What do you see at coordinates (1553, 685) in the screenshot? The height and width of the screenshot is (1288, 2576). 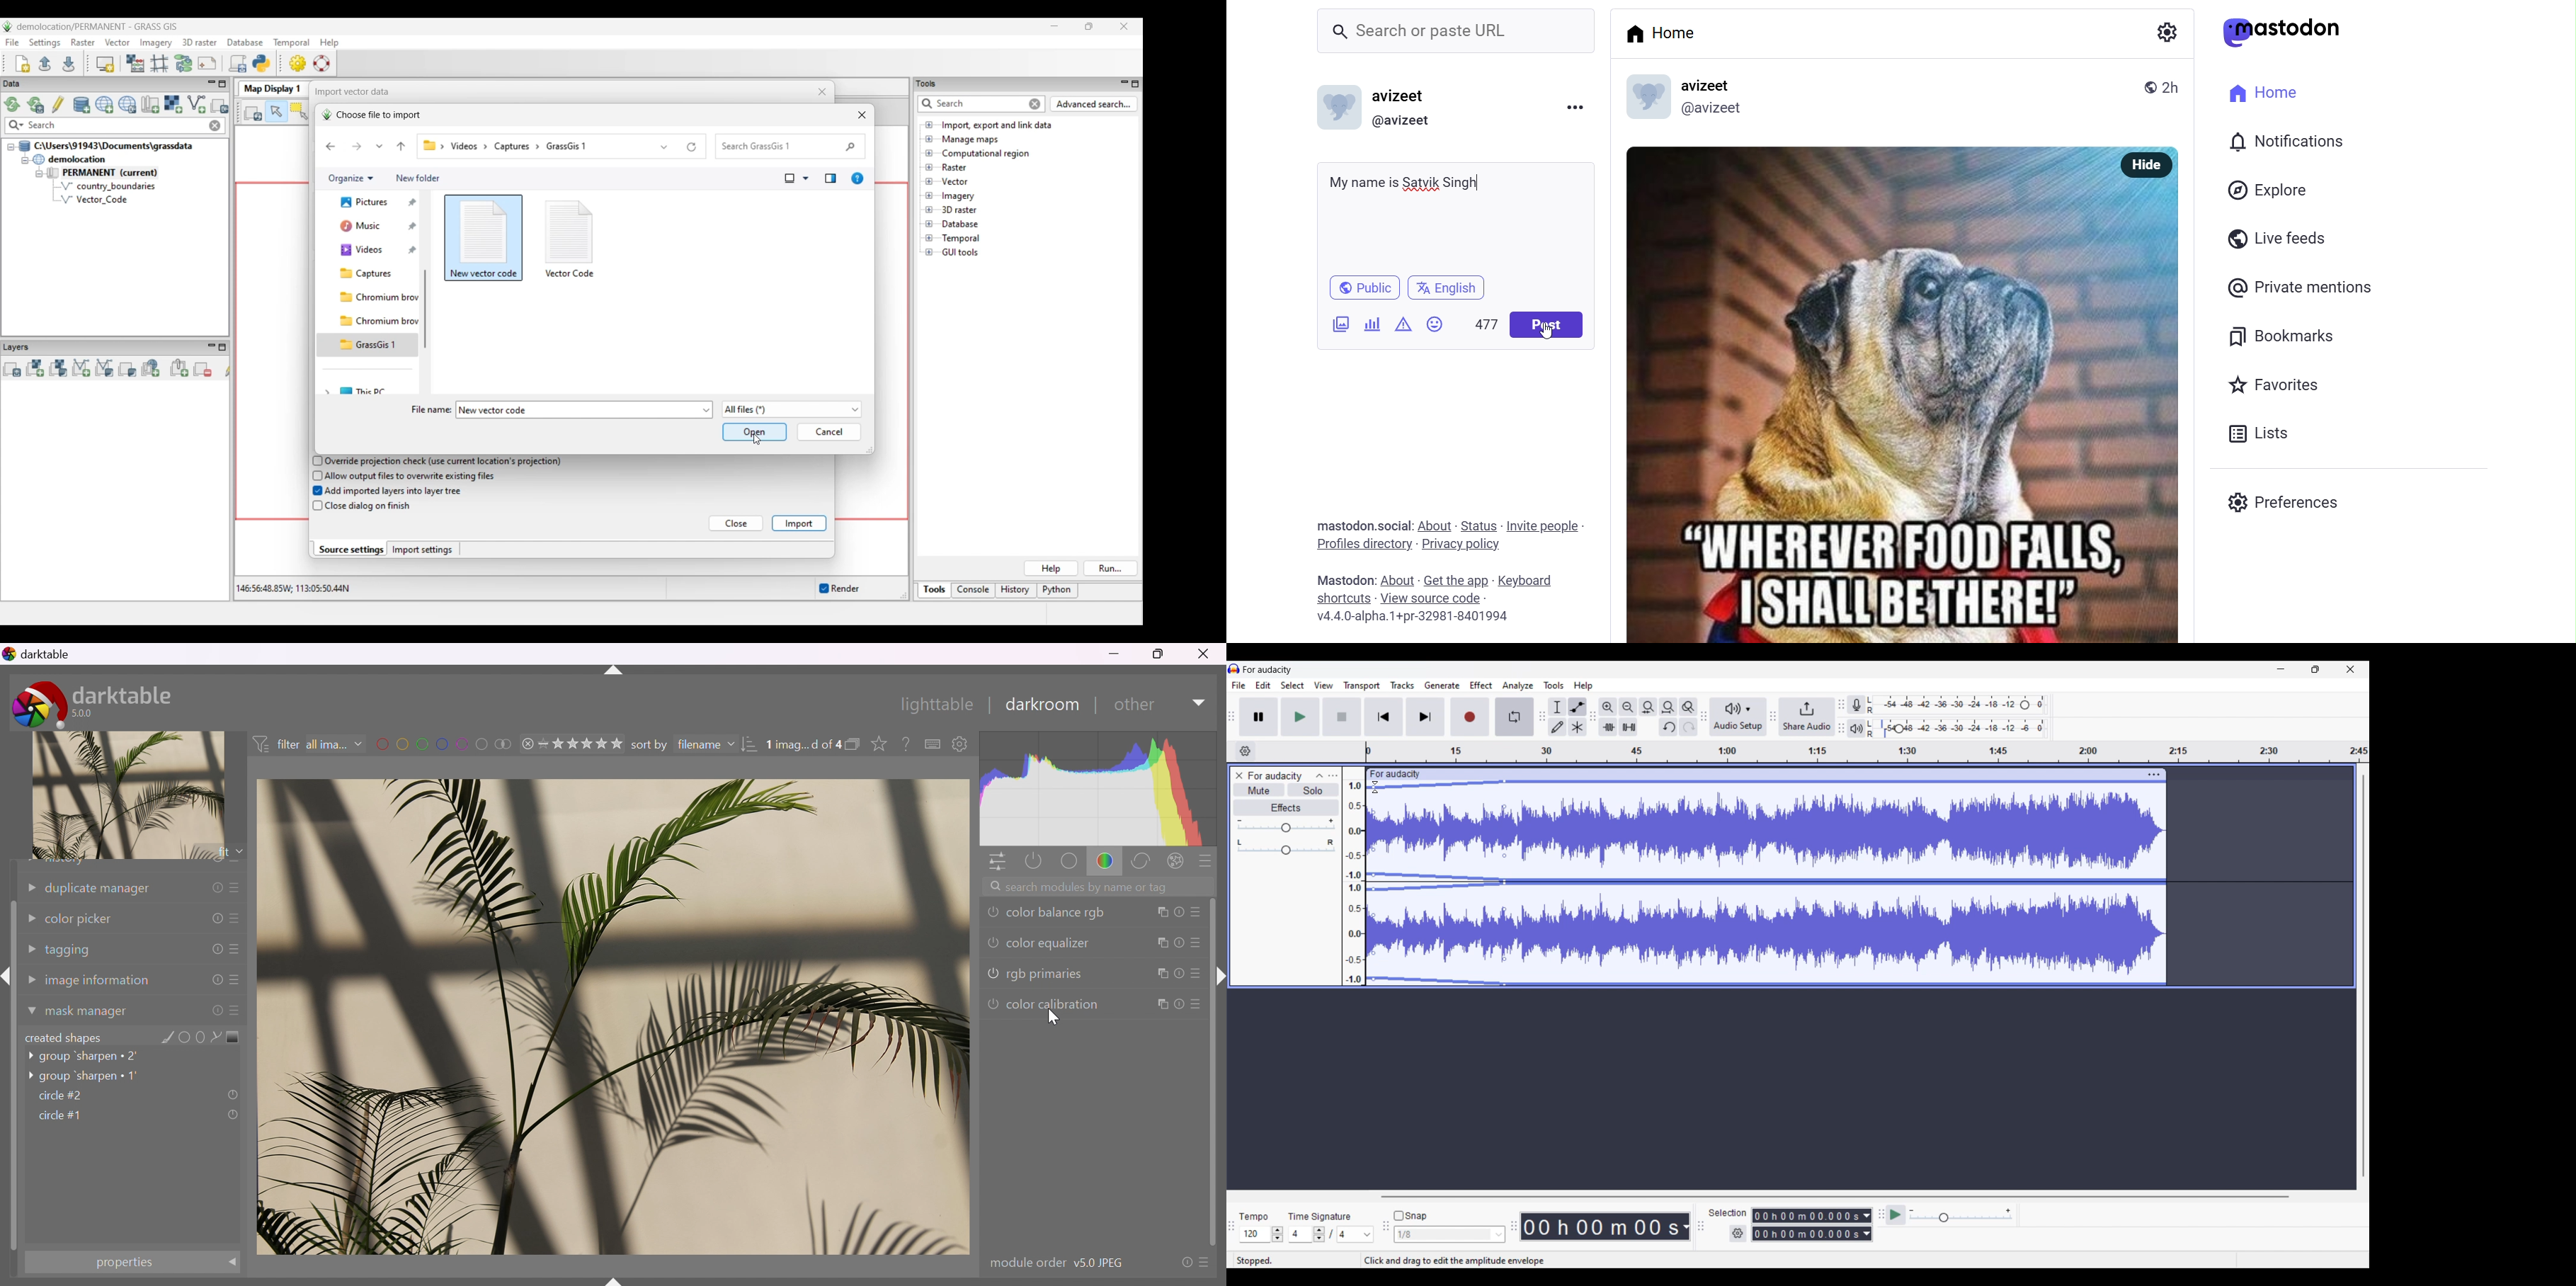 I see `Tools` at bounding box center [1553, 685].